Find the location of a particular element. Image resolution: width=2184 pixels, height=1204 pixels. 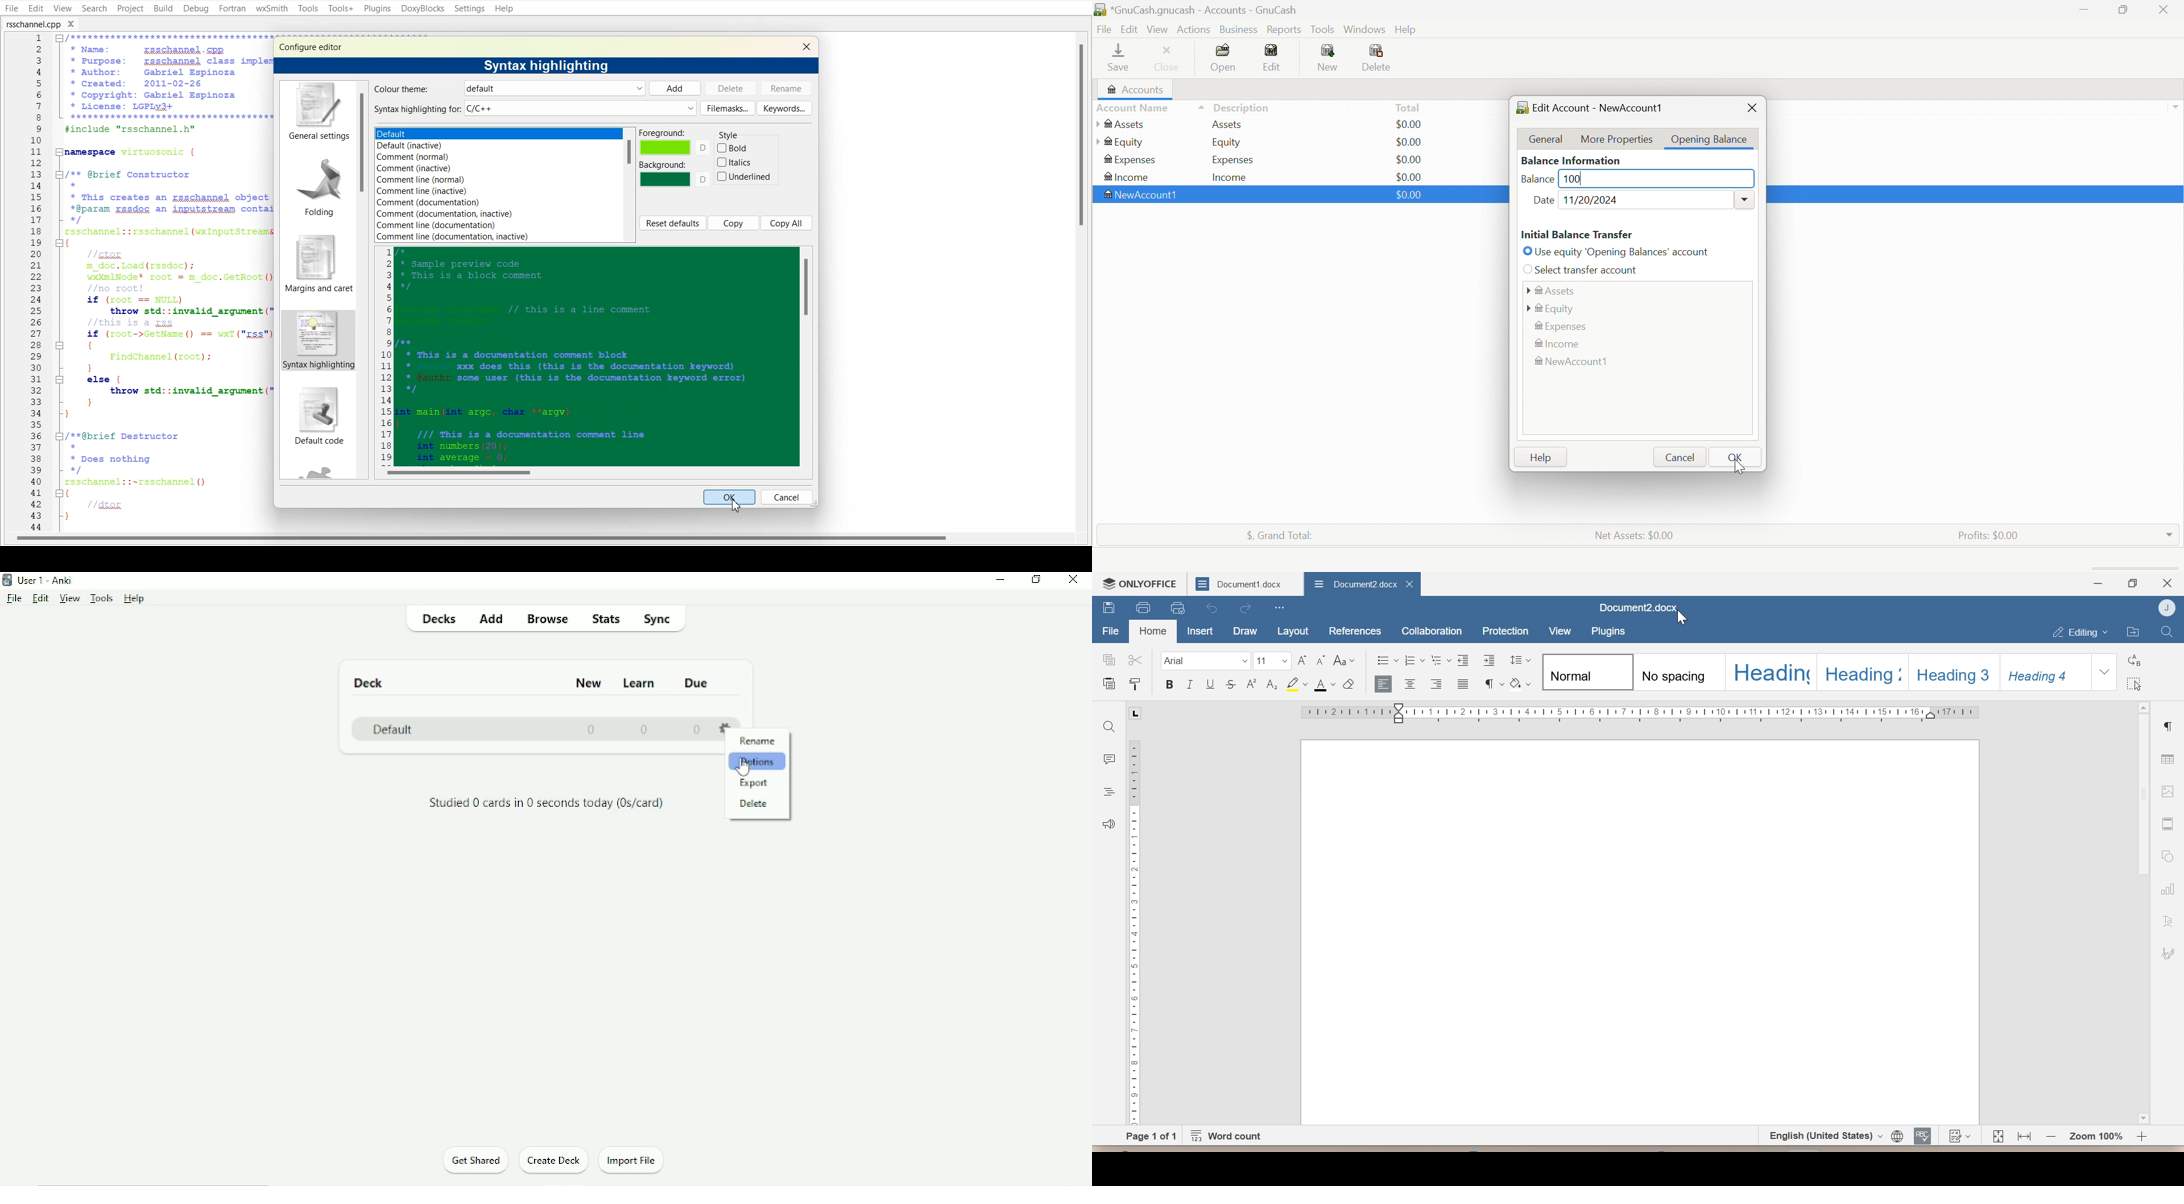

EE
Default (inactive)

Comment (normal)

Comment (inactive)

Comment line (normal)

Comment line (inactive)

Comment (documentation)

Comment (documentation, inactive)

Comment line (documentation)

Comment line (documentation, inactive) is located at coordinates (497, 184).